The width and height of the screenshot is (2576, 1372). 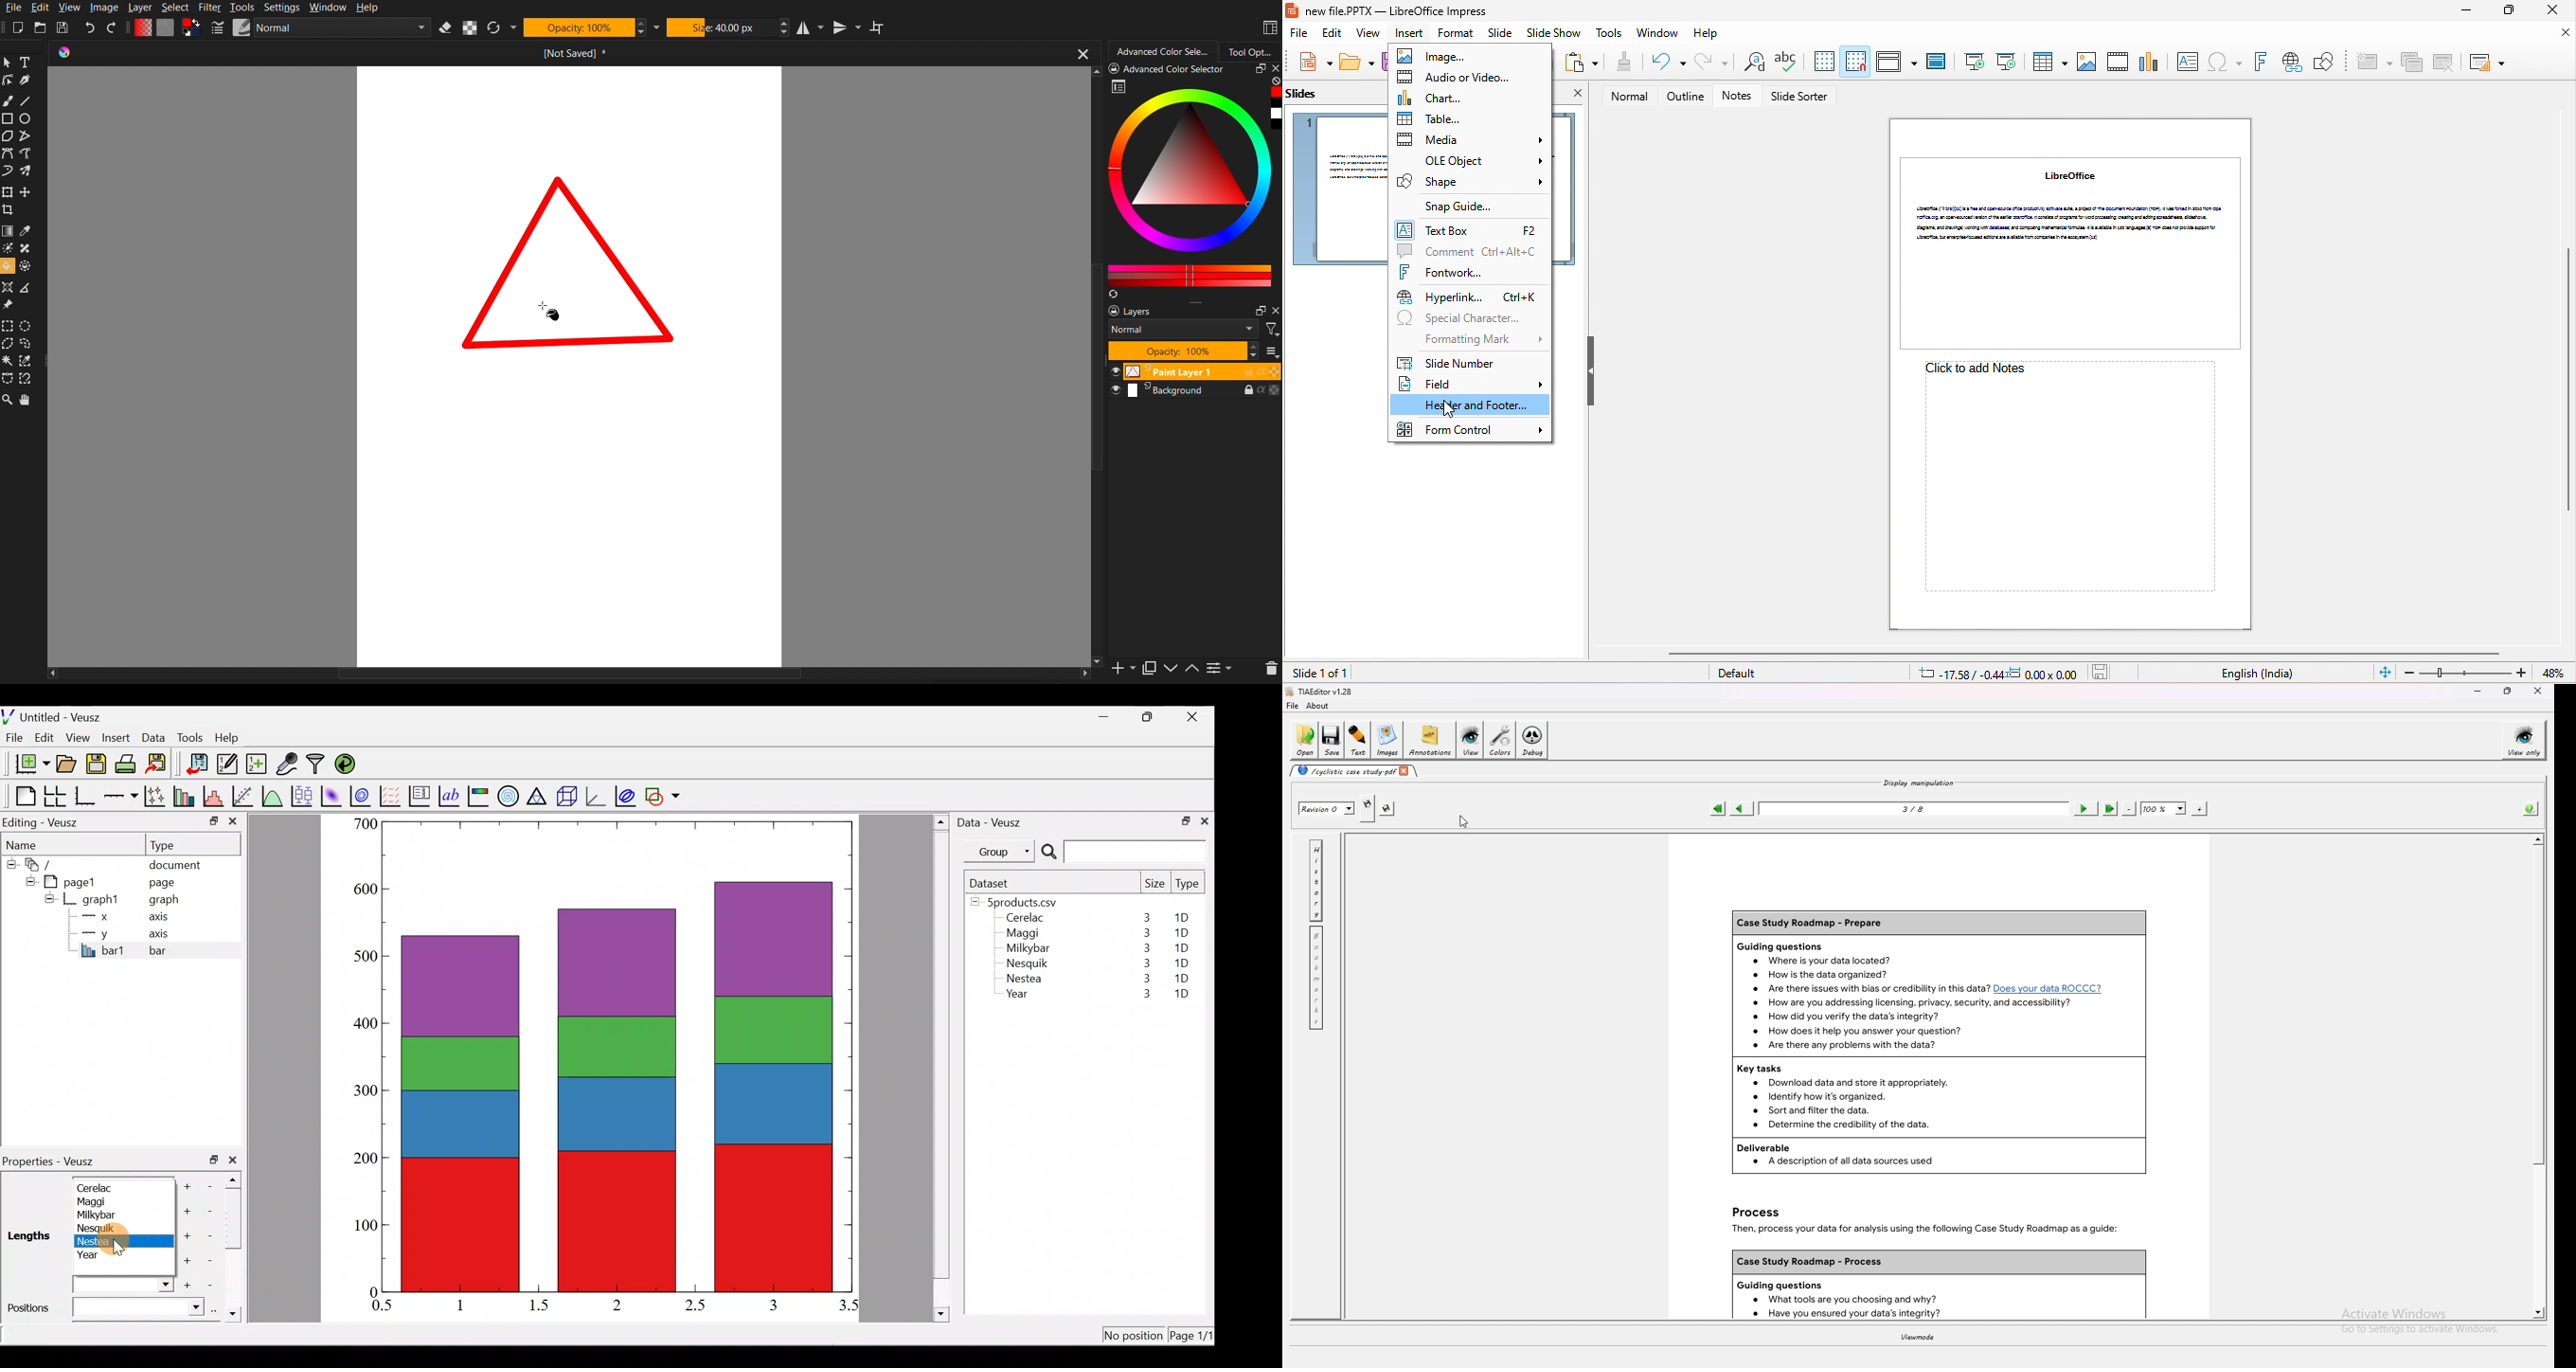 What do you see at coordinates (1936, 63) in the screenshot?
I see `master slide` at bounding box center [1936, 63].